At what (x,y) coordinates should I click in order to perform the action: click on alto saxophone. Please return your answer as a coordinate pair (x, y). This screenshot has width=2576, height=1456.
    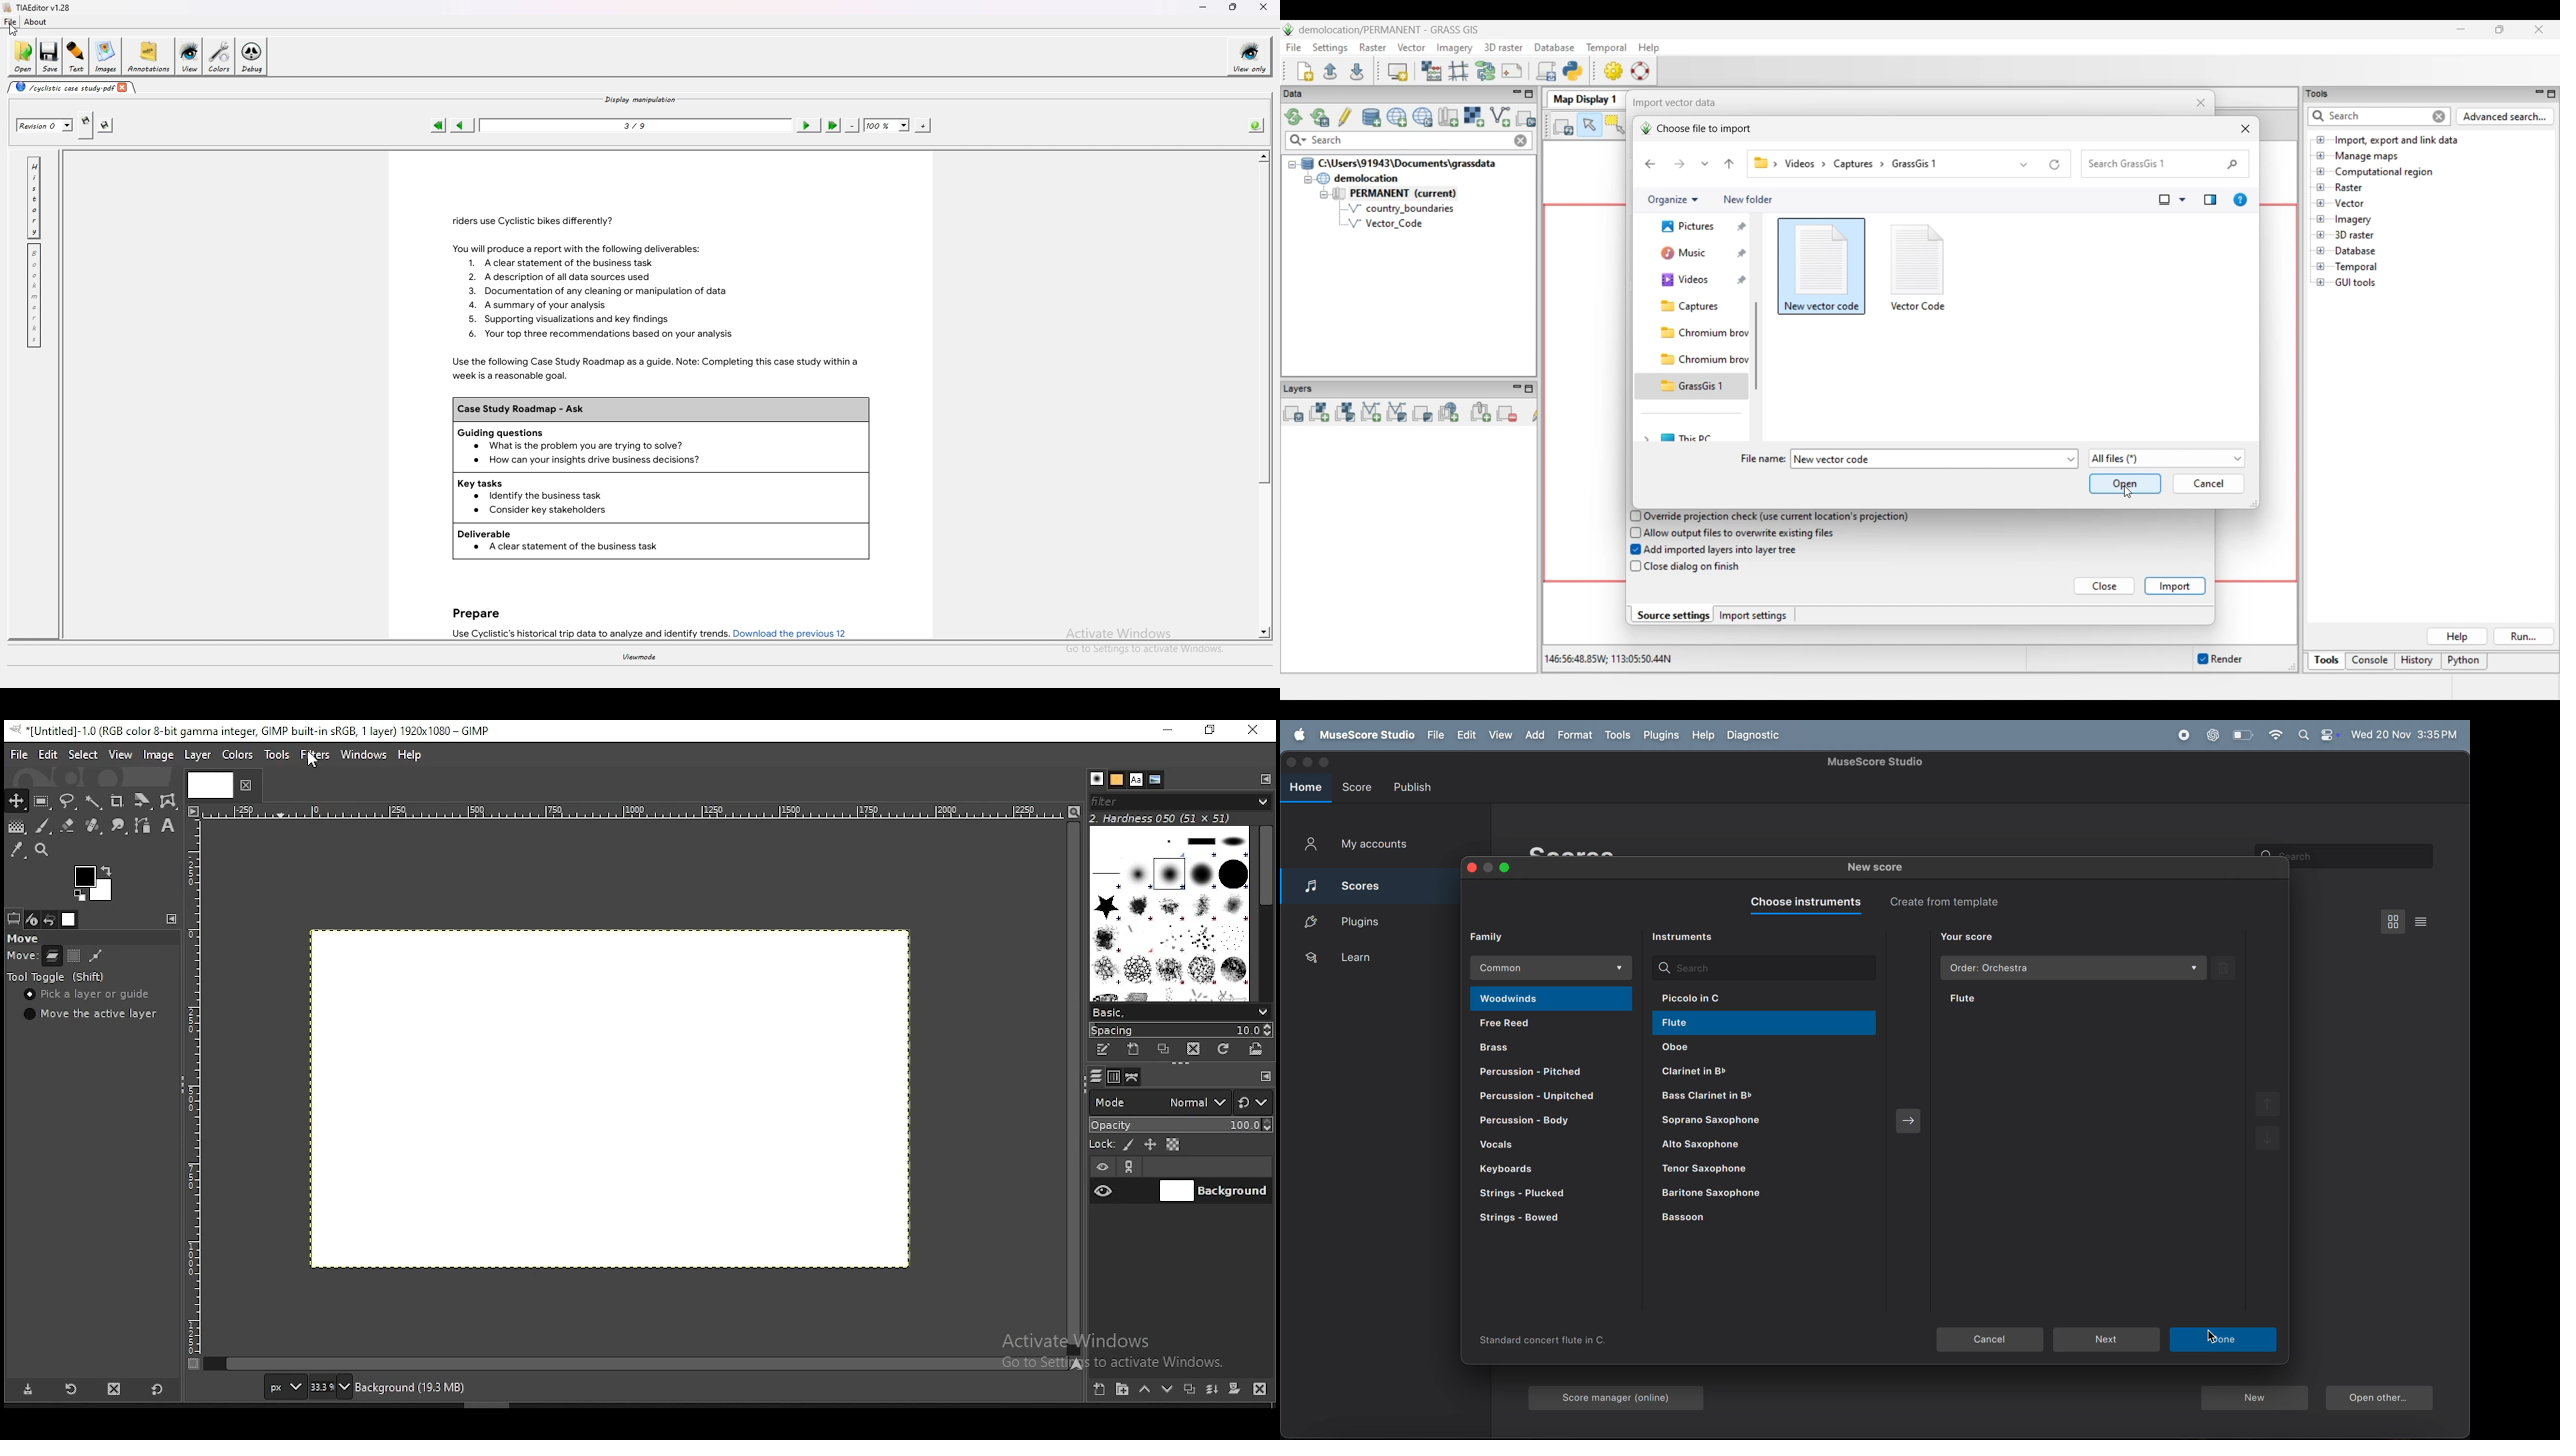
    Looking at the image, I should click on (1756, 1147).